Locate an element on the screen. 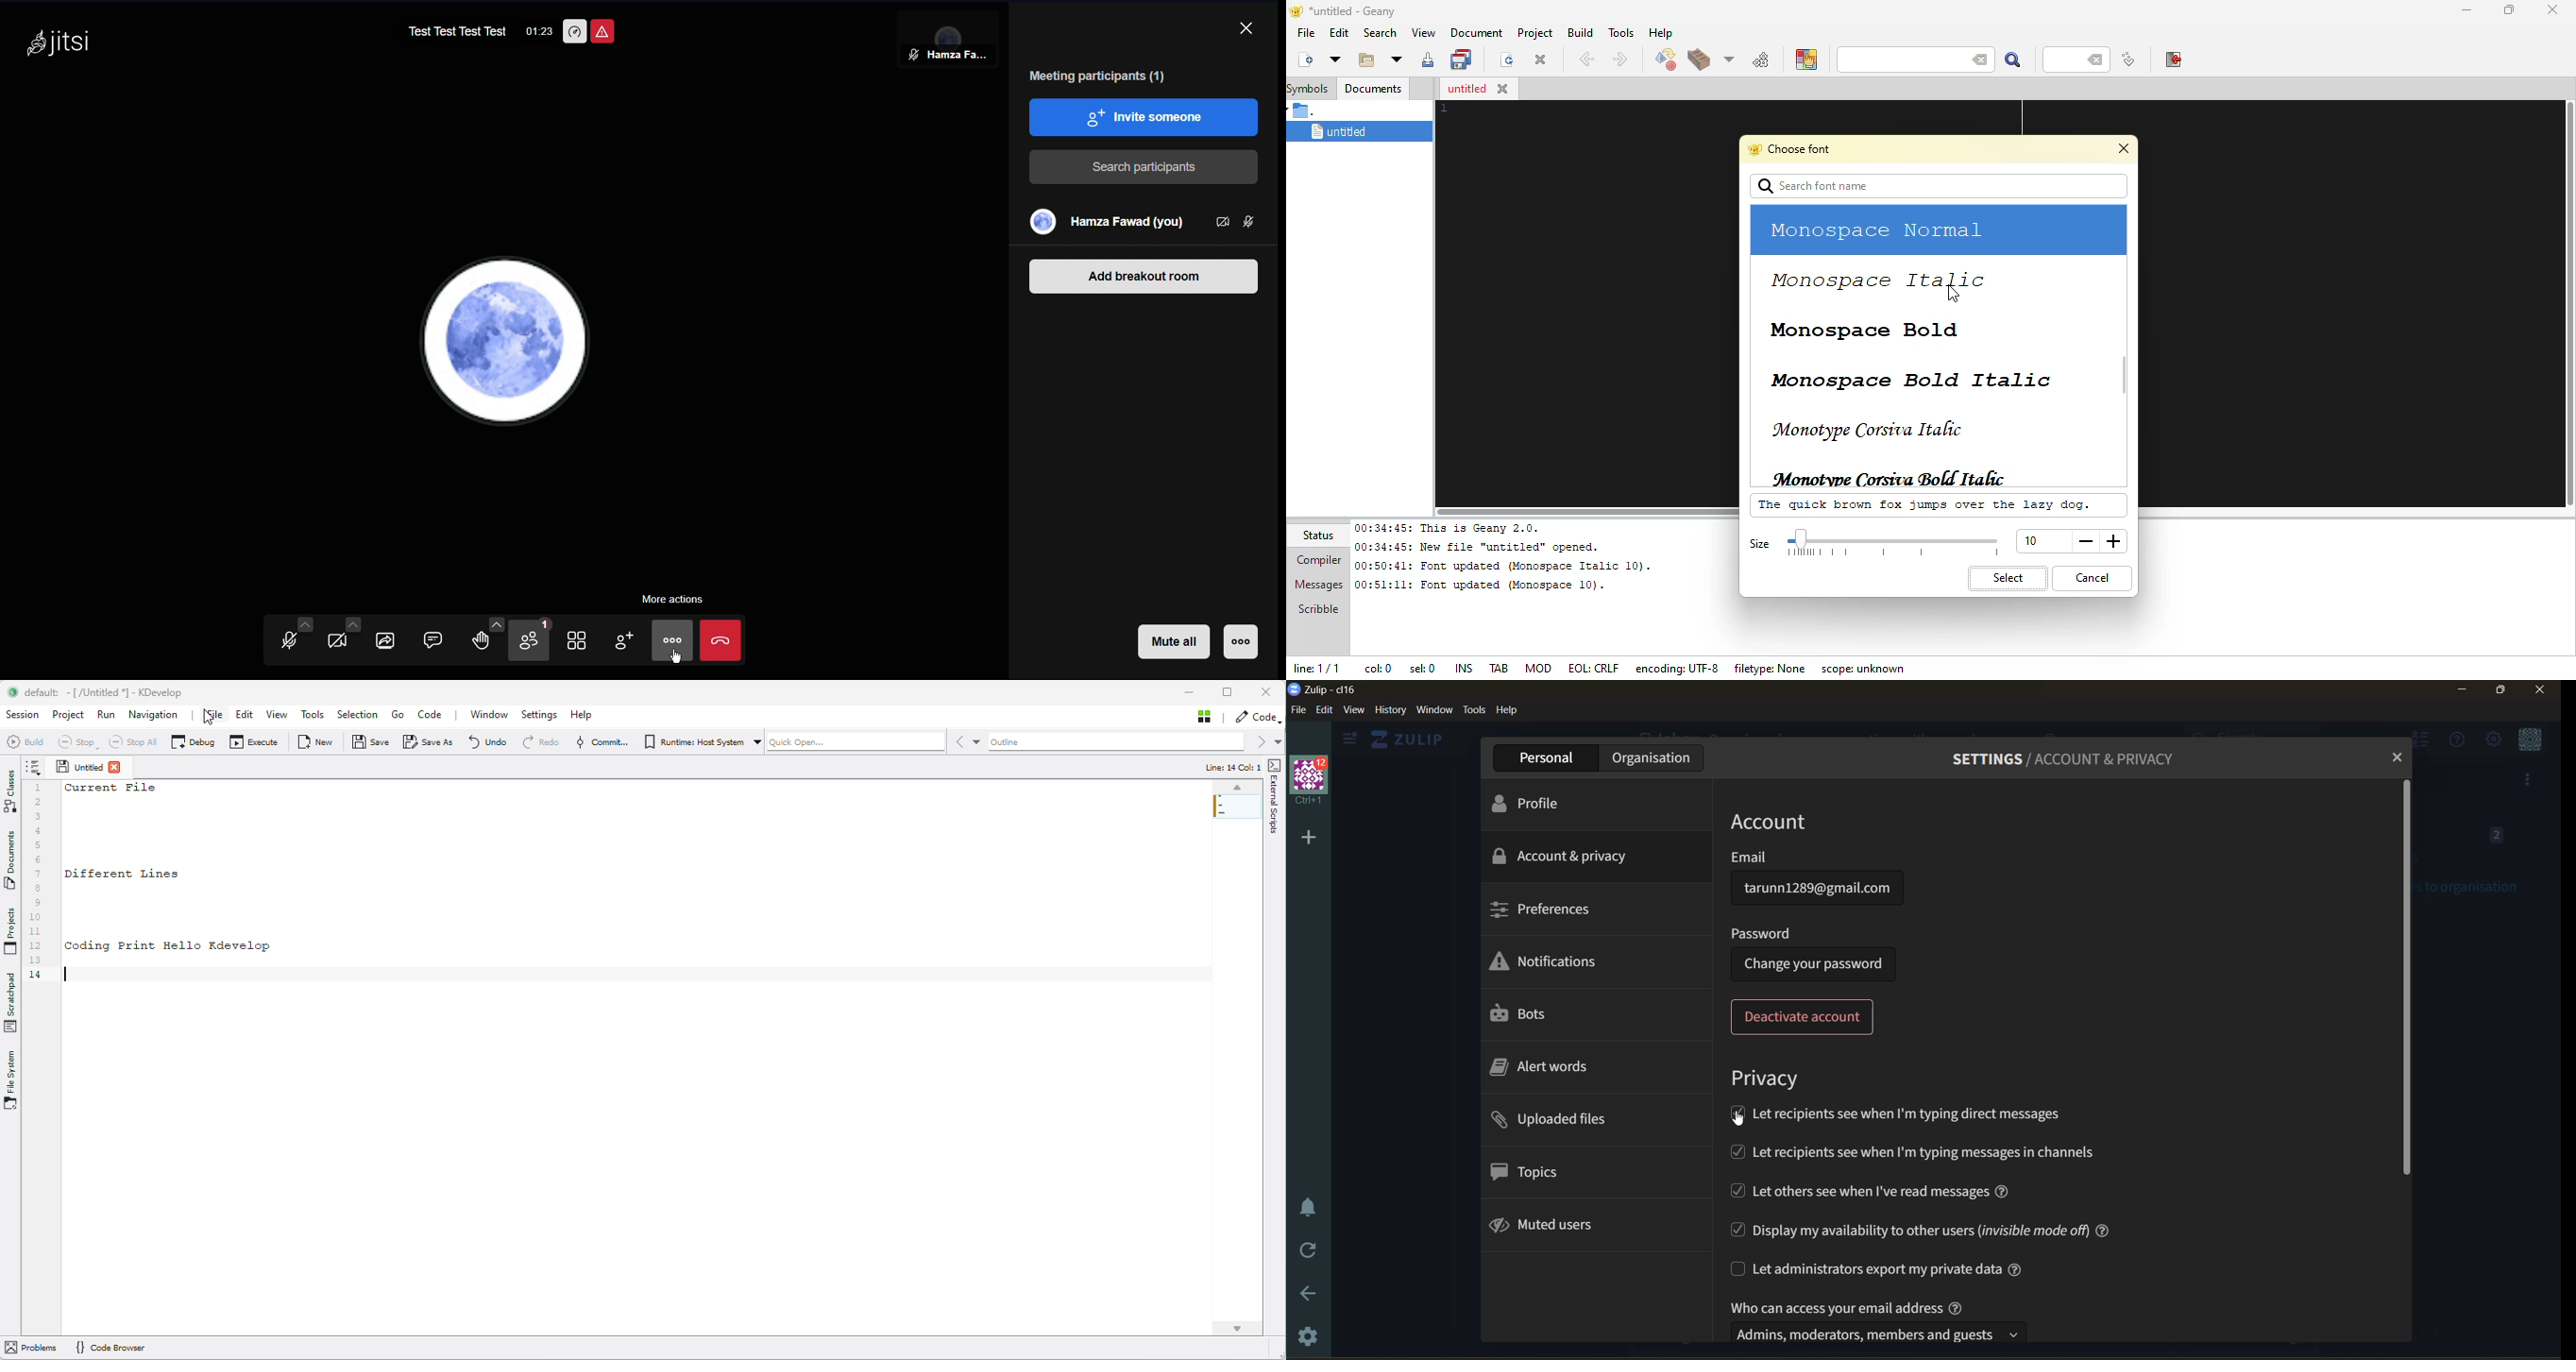 This screenshot has width=2576, height=1372. close is located at coordinates (2123, 149).